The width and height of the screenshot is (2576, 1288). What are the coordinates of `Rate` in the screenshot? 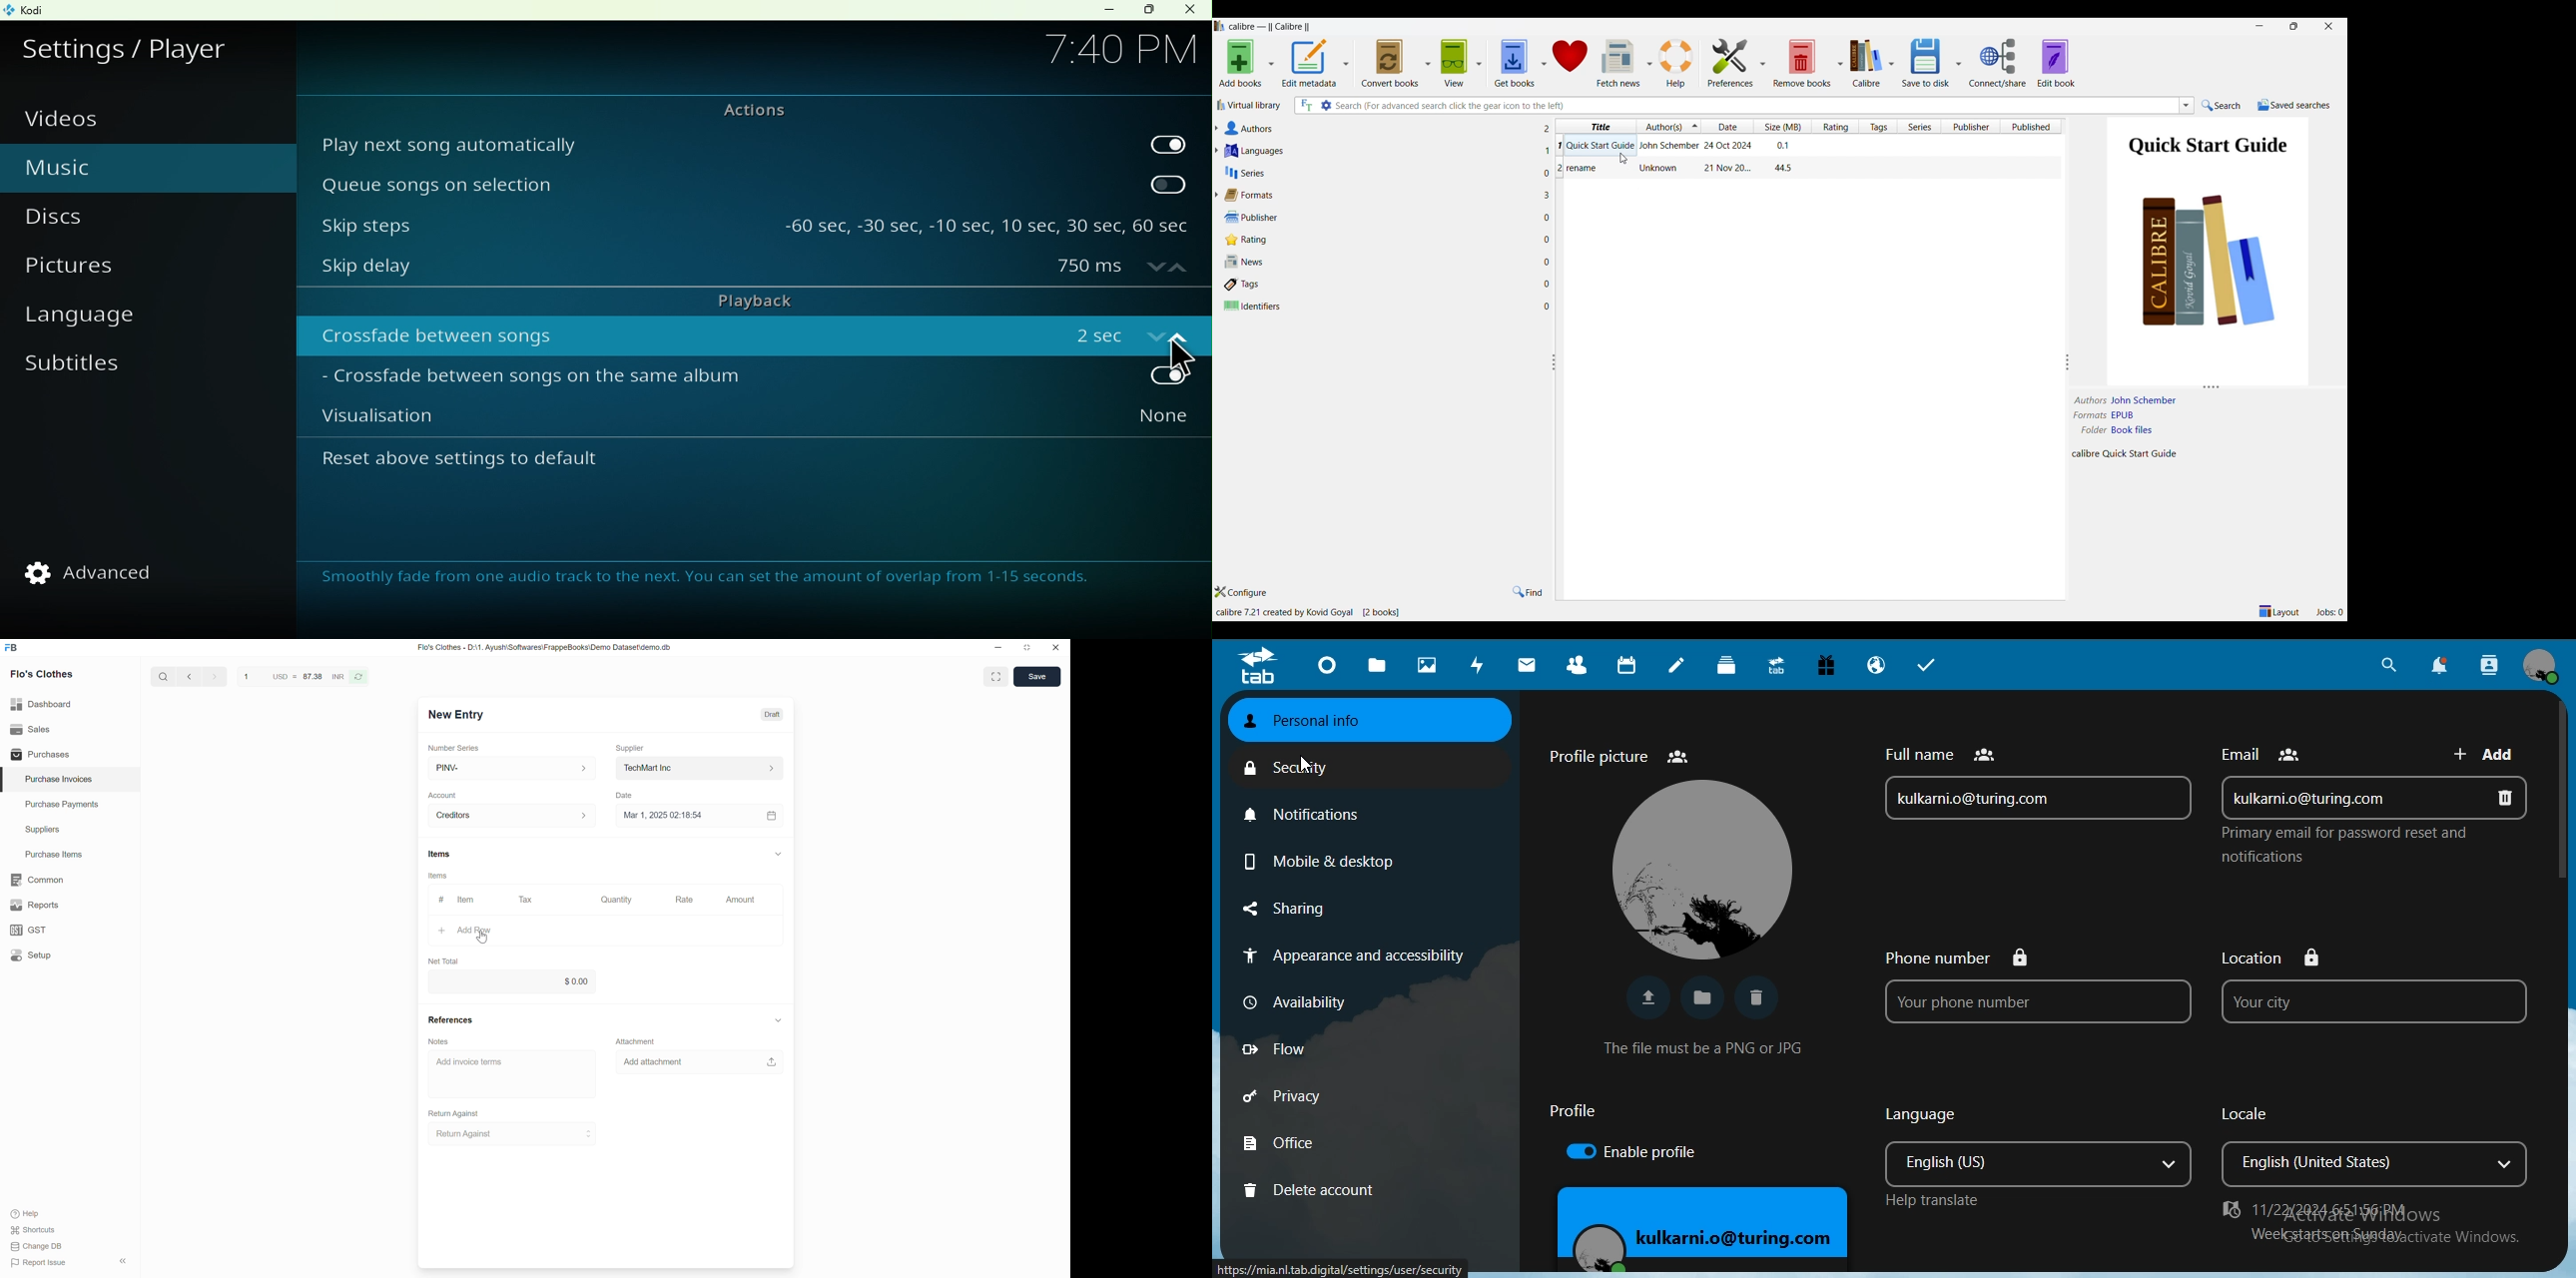 It's located at (685, 900).